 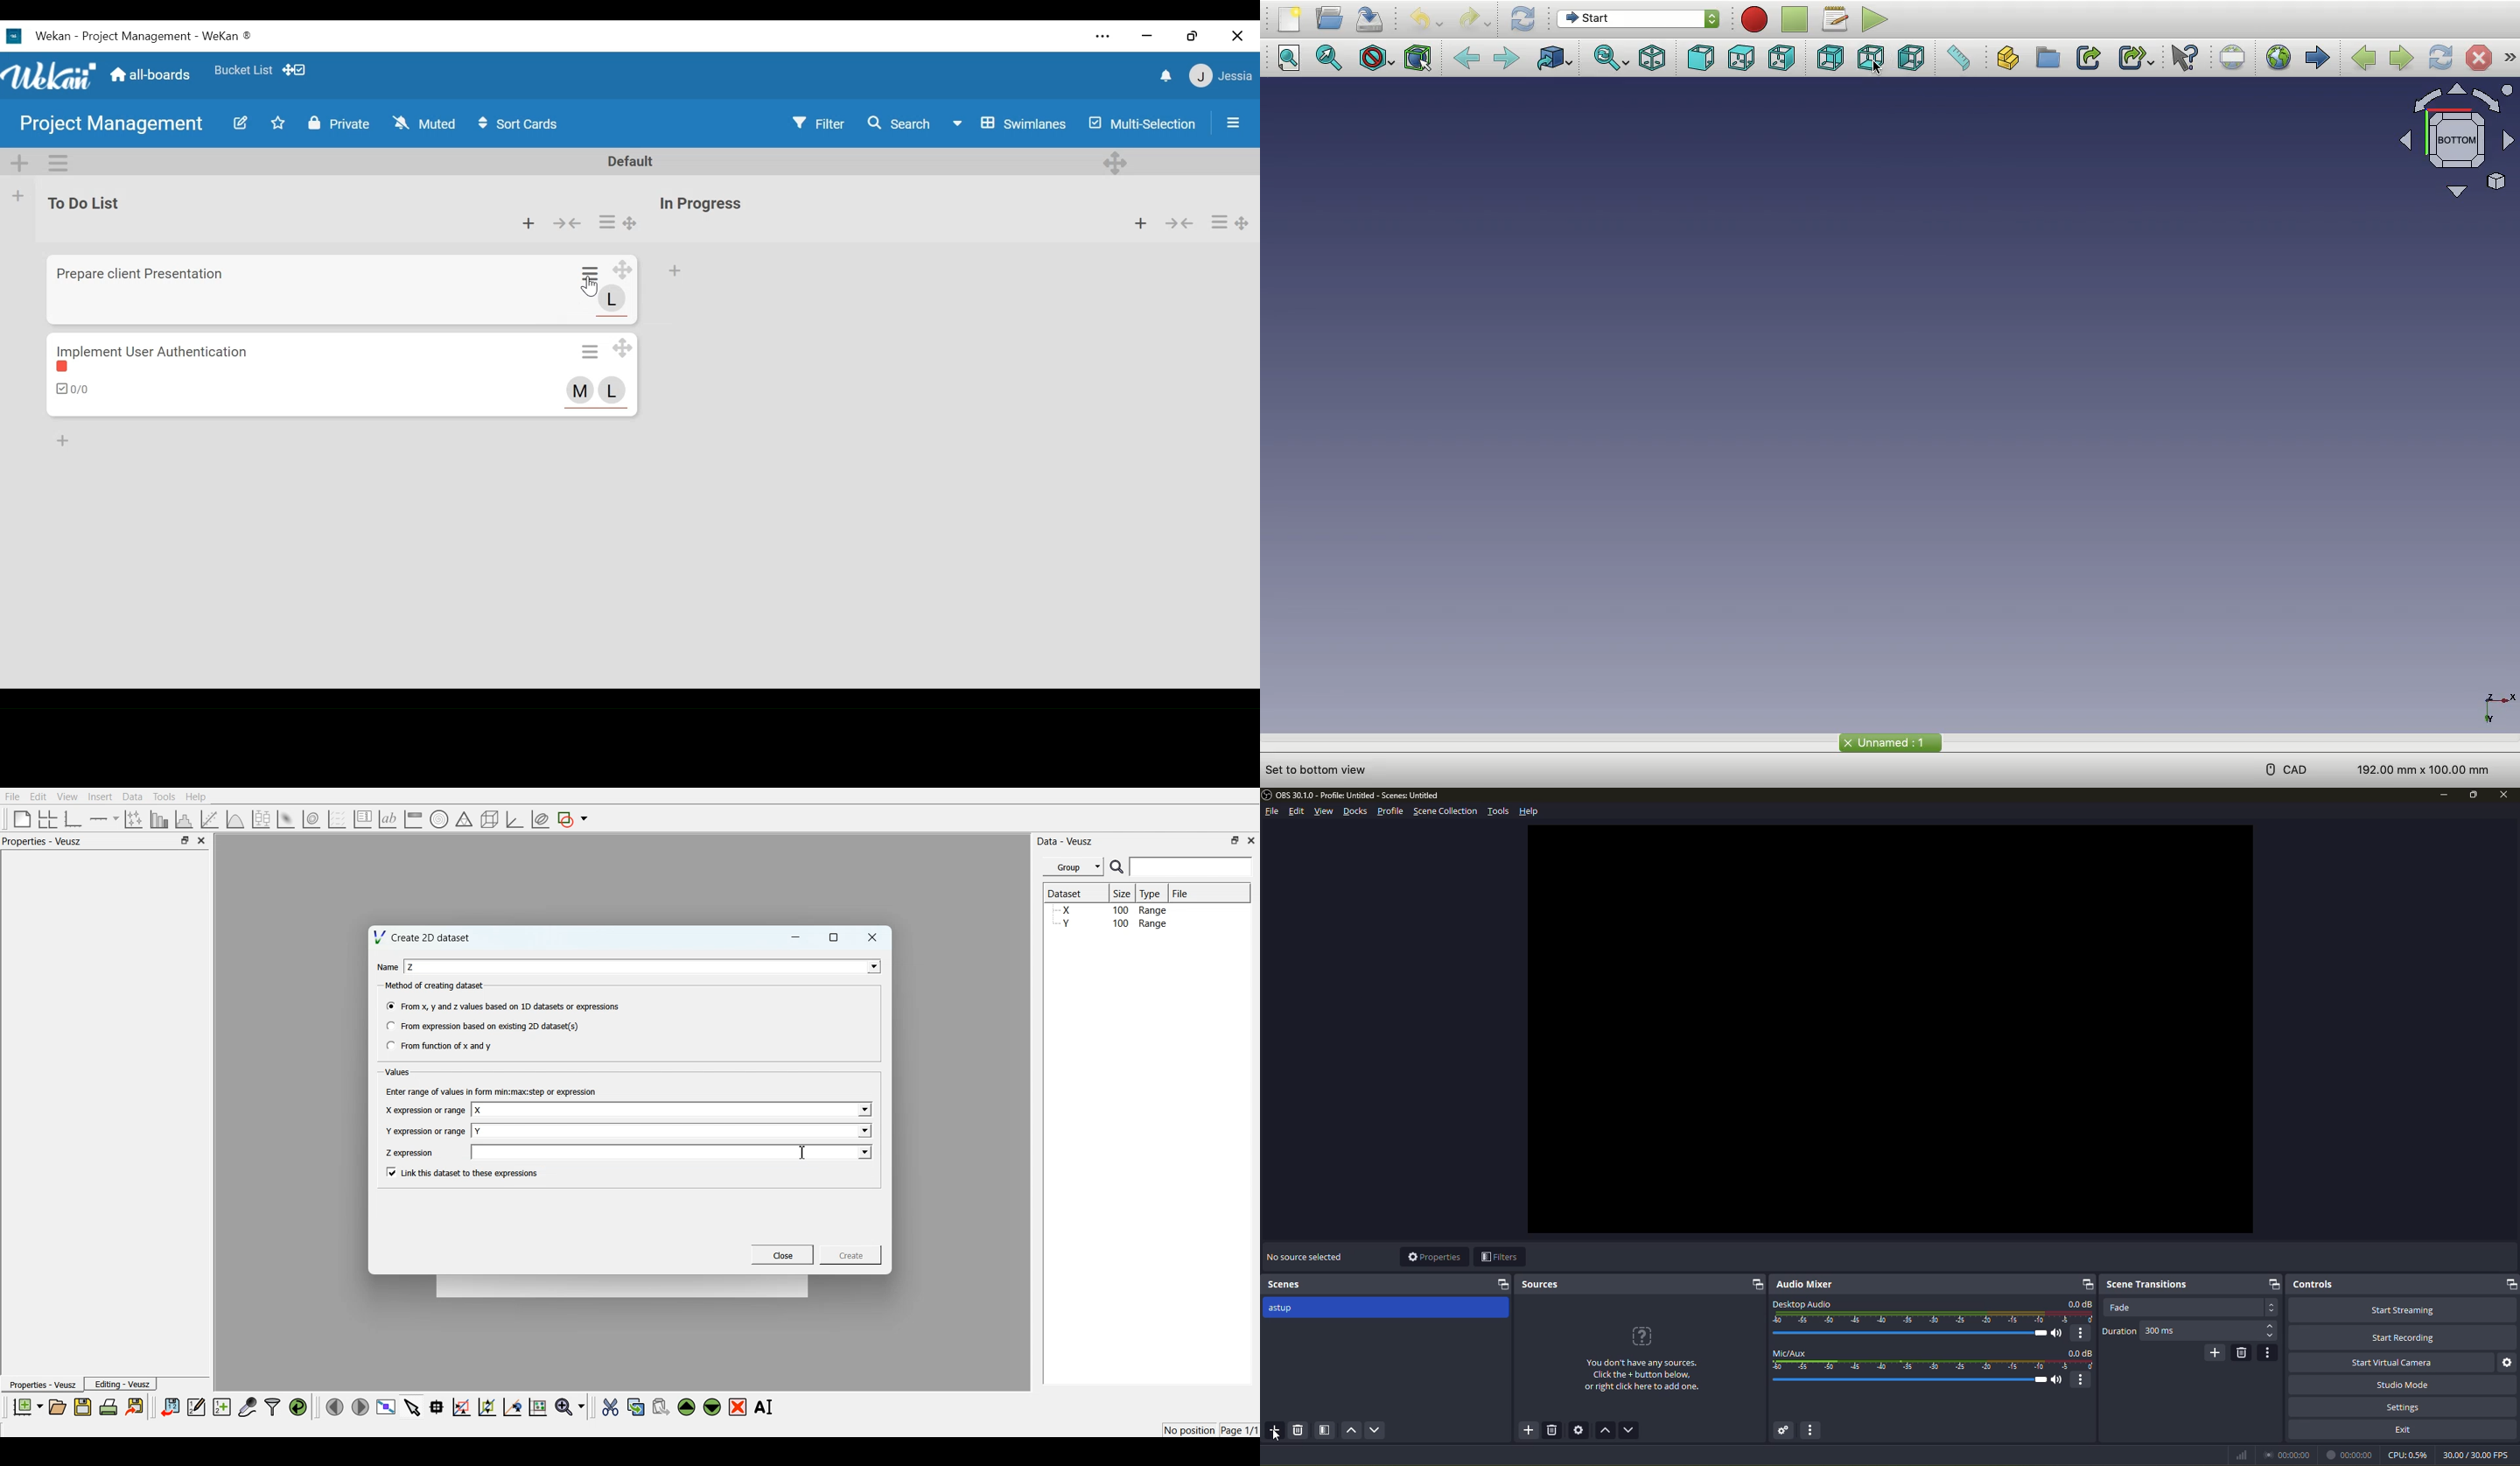 I want to click on Edit, so click(x=37, y=797).